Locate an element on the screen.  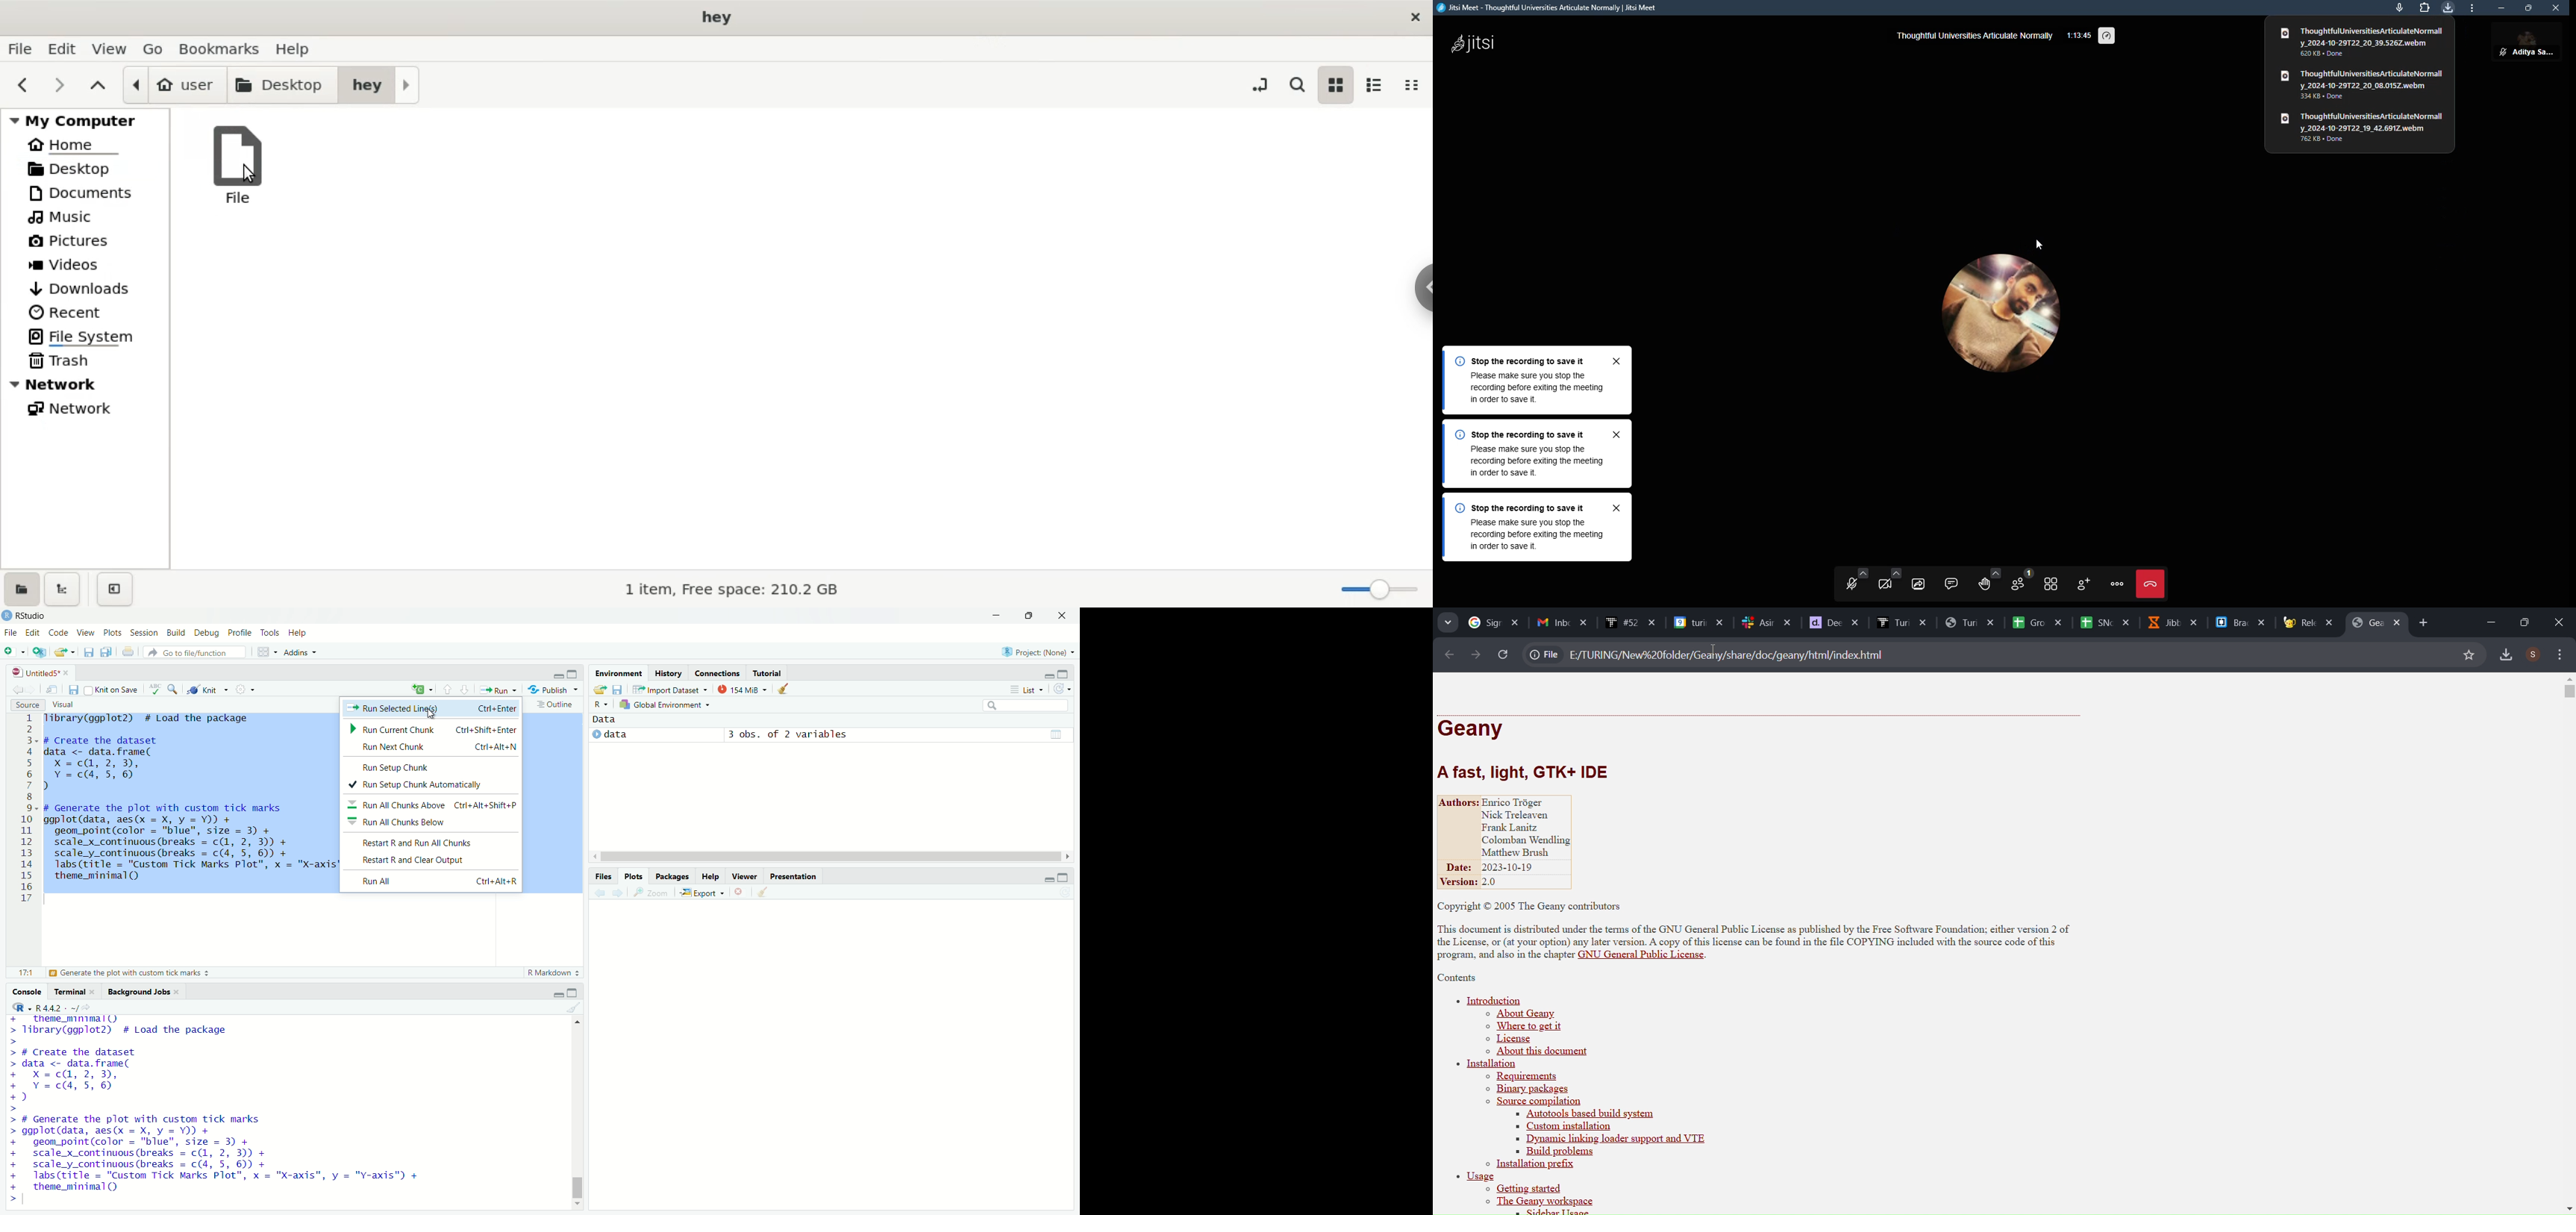
installation prefix is located at coordinates (1533, 1165).